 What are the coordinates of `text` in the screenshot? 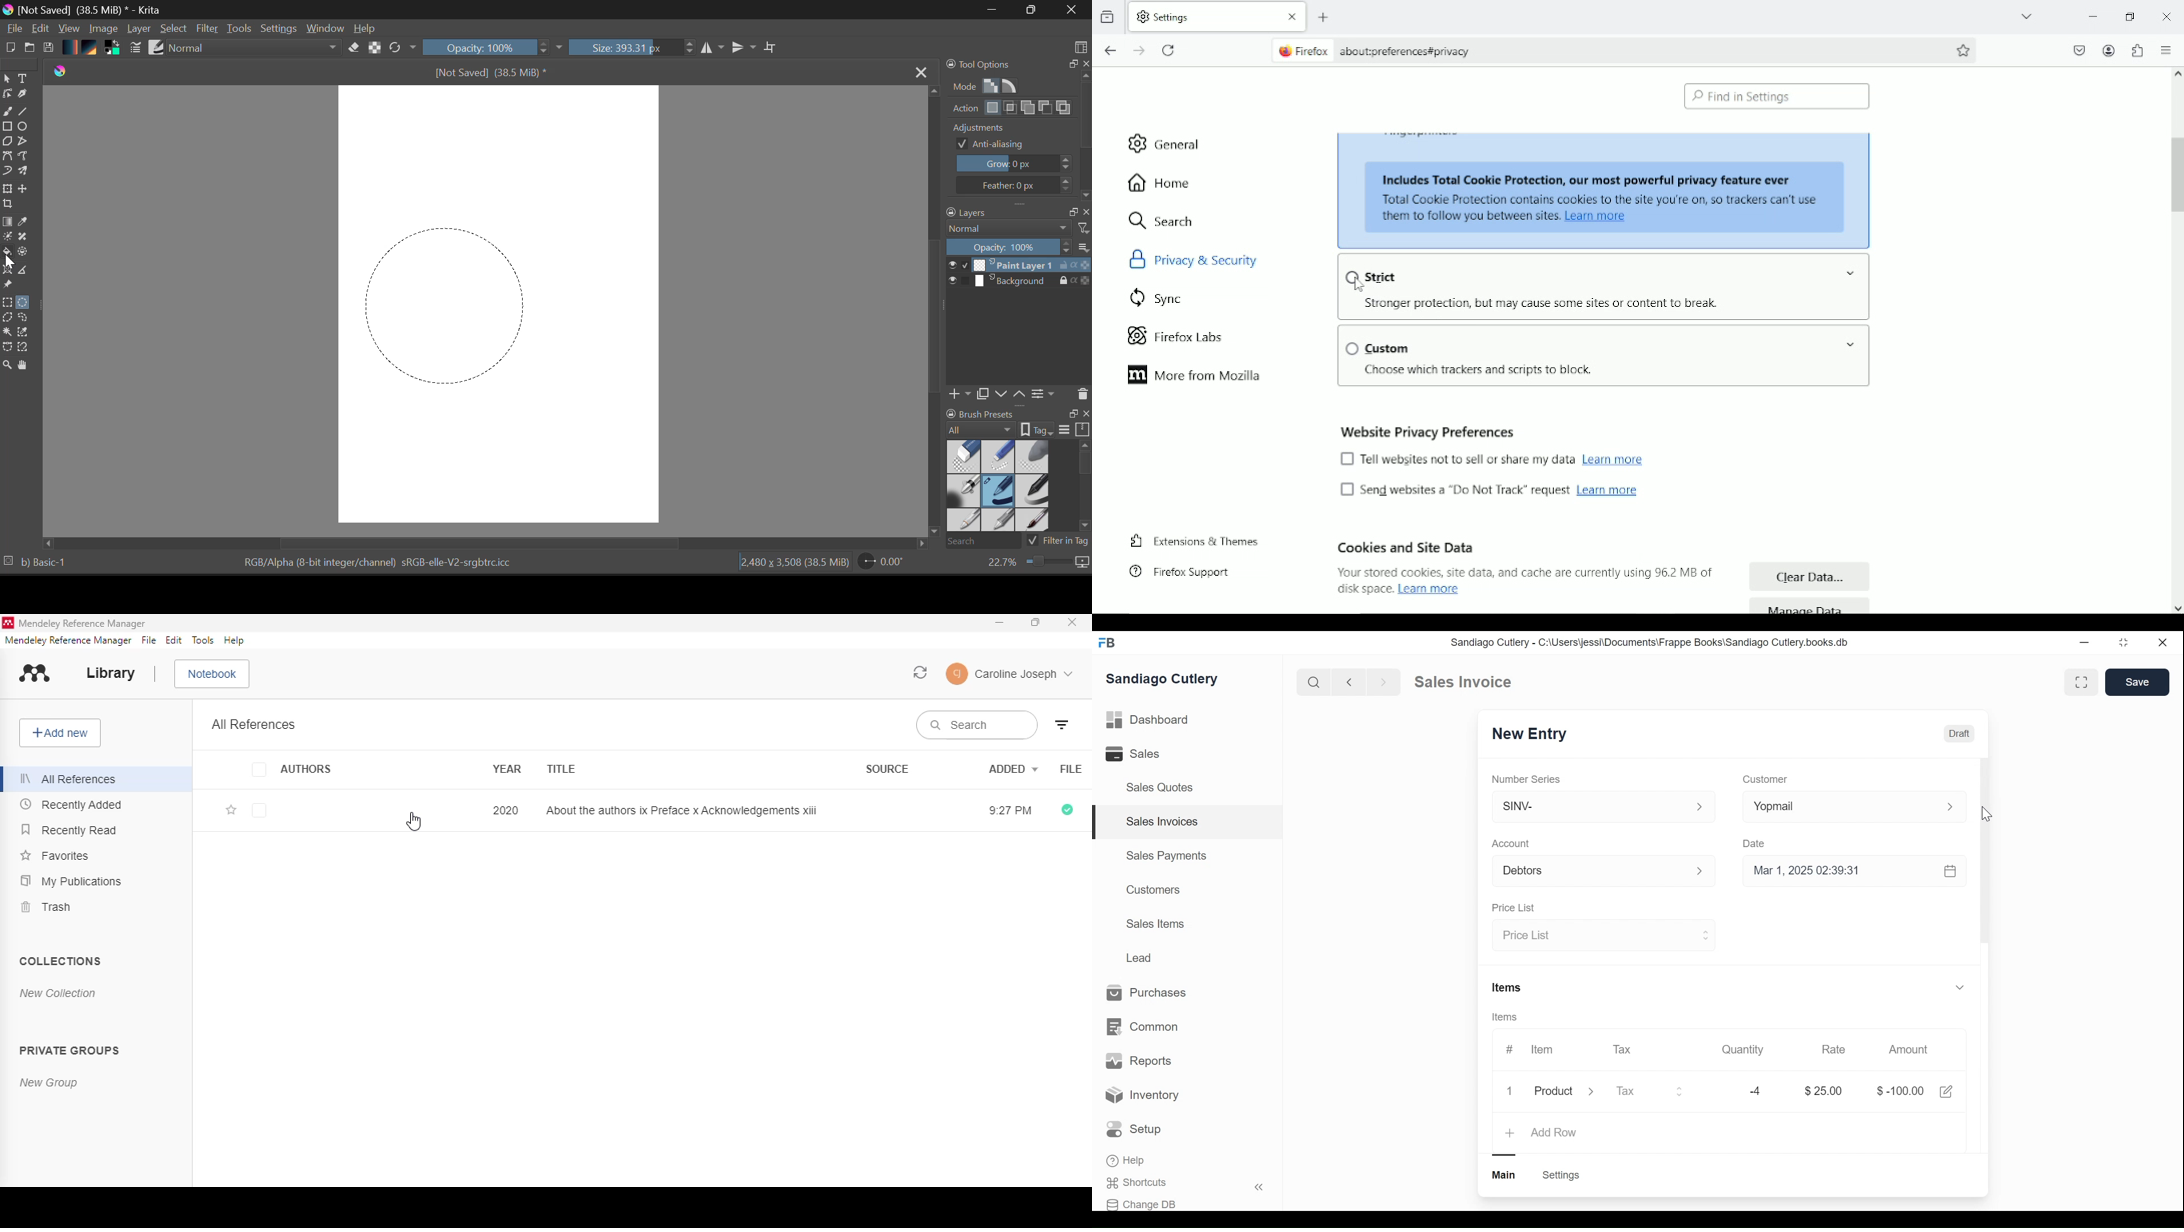 It's located at (1468, 459).